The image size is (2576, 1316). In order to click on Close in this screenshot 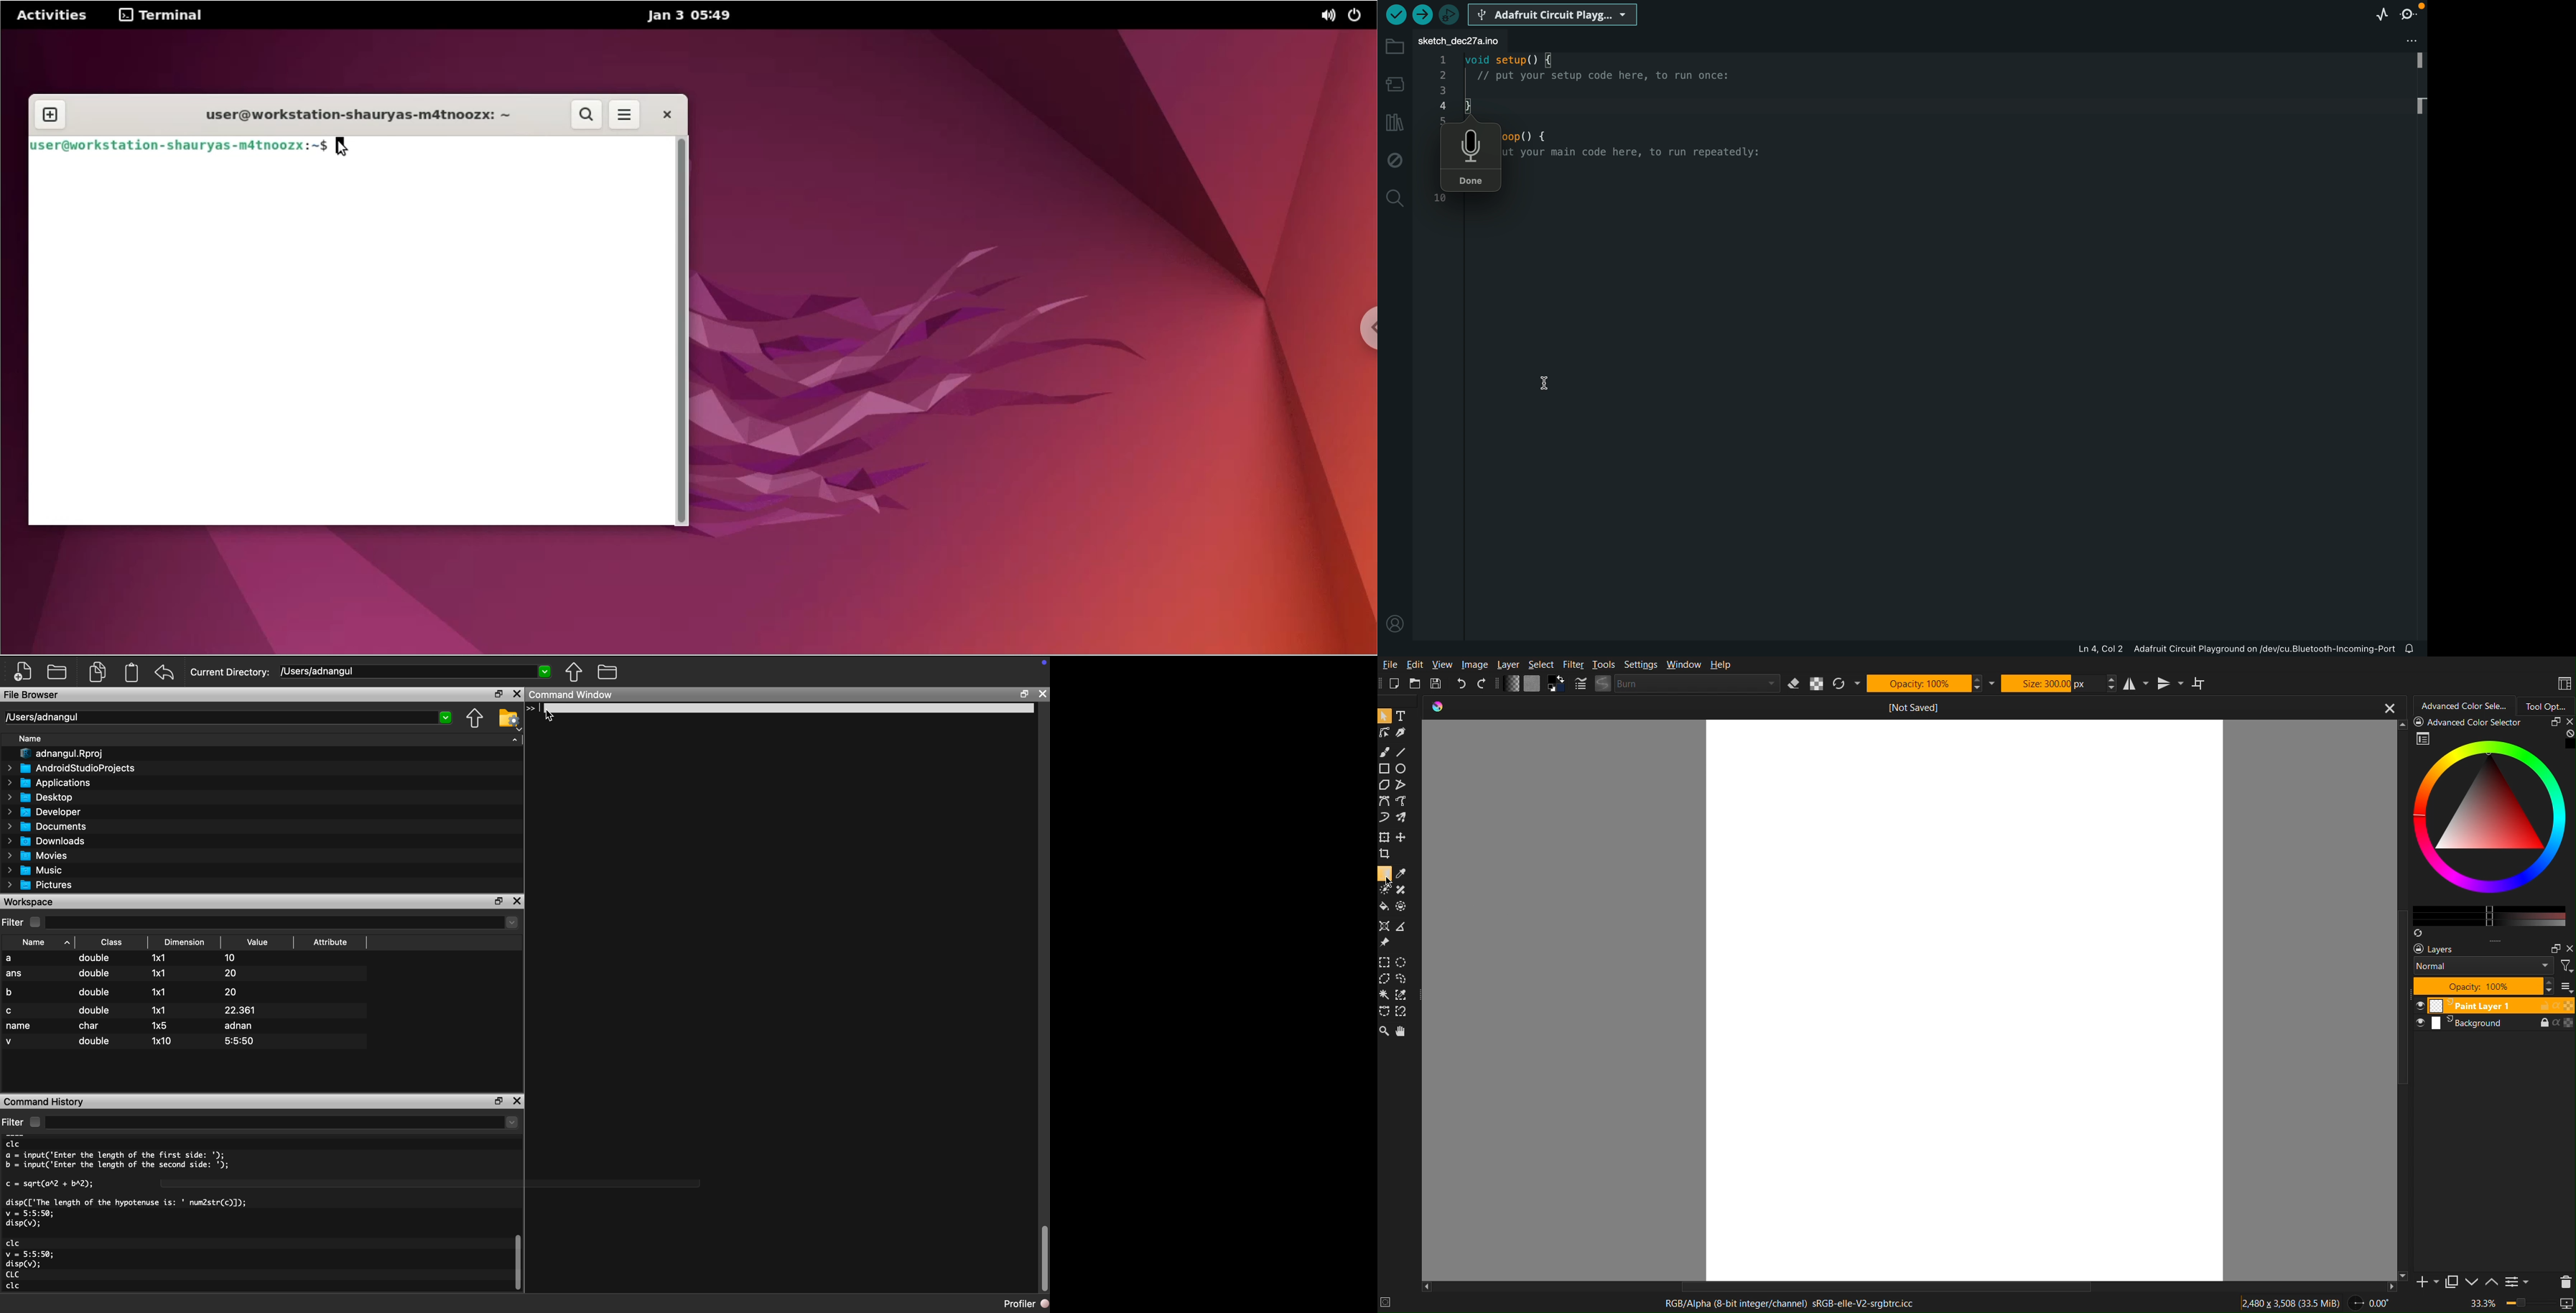, I will do `click(1044, 694)`.